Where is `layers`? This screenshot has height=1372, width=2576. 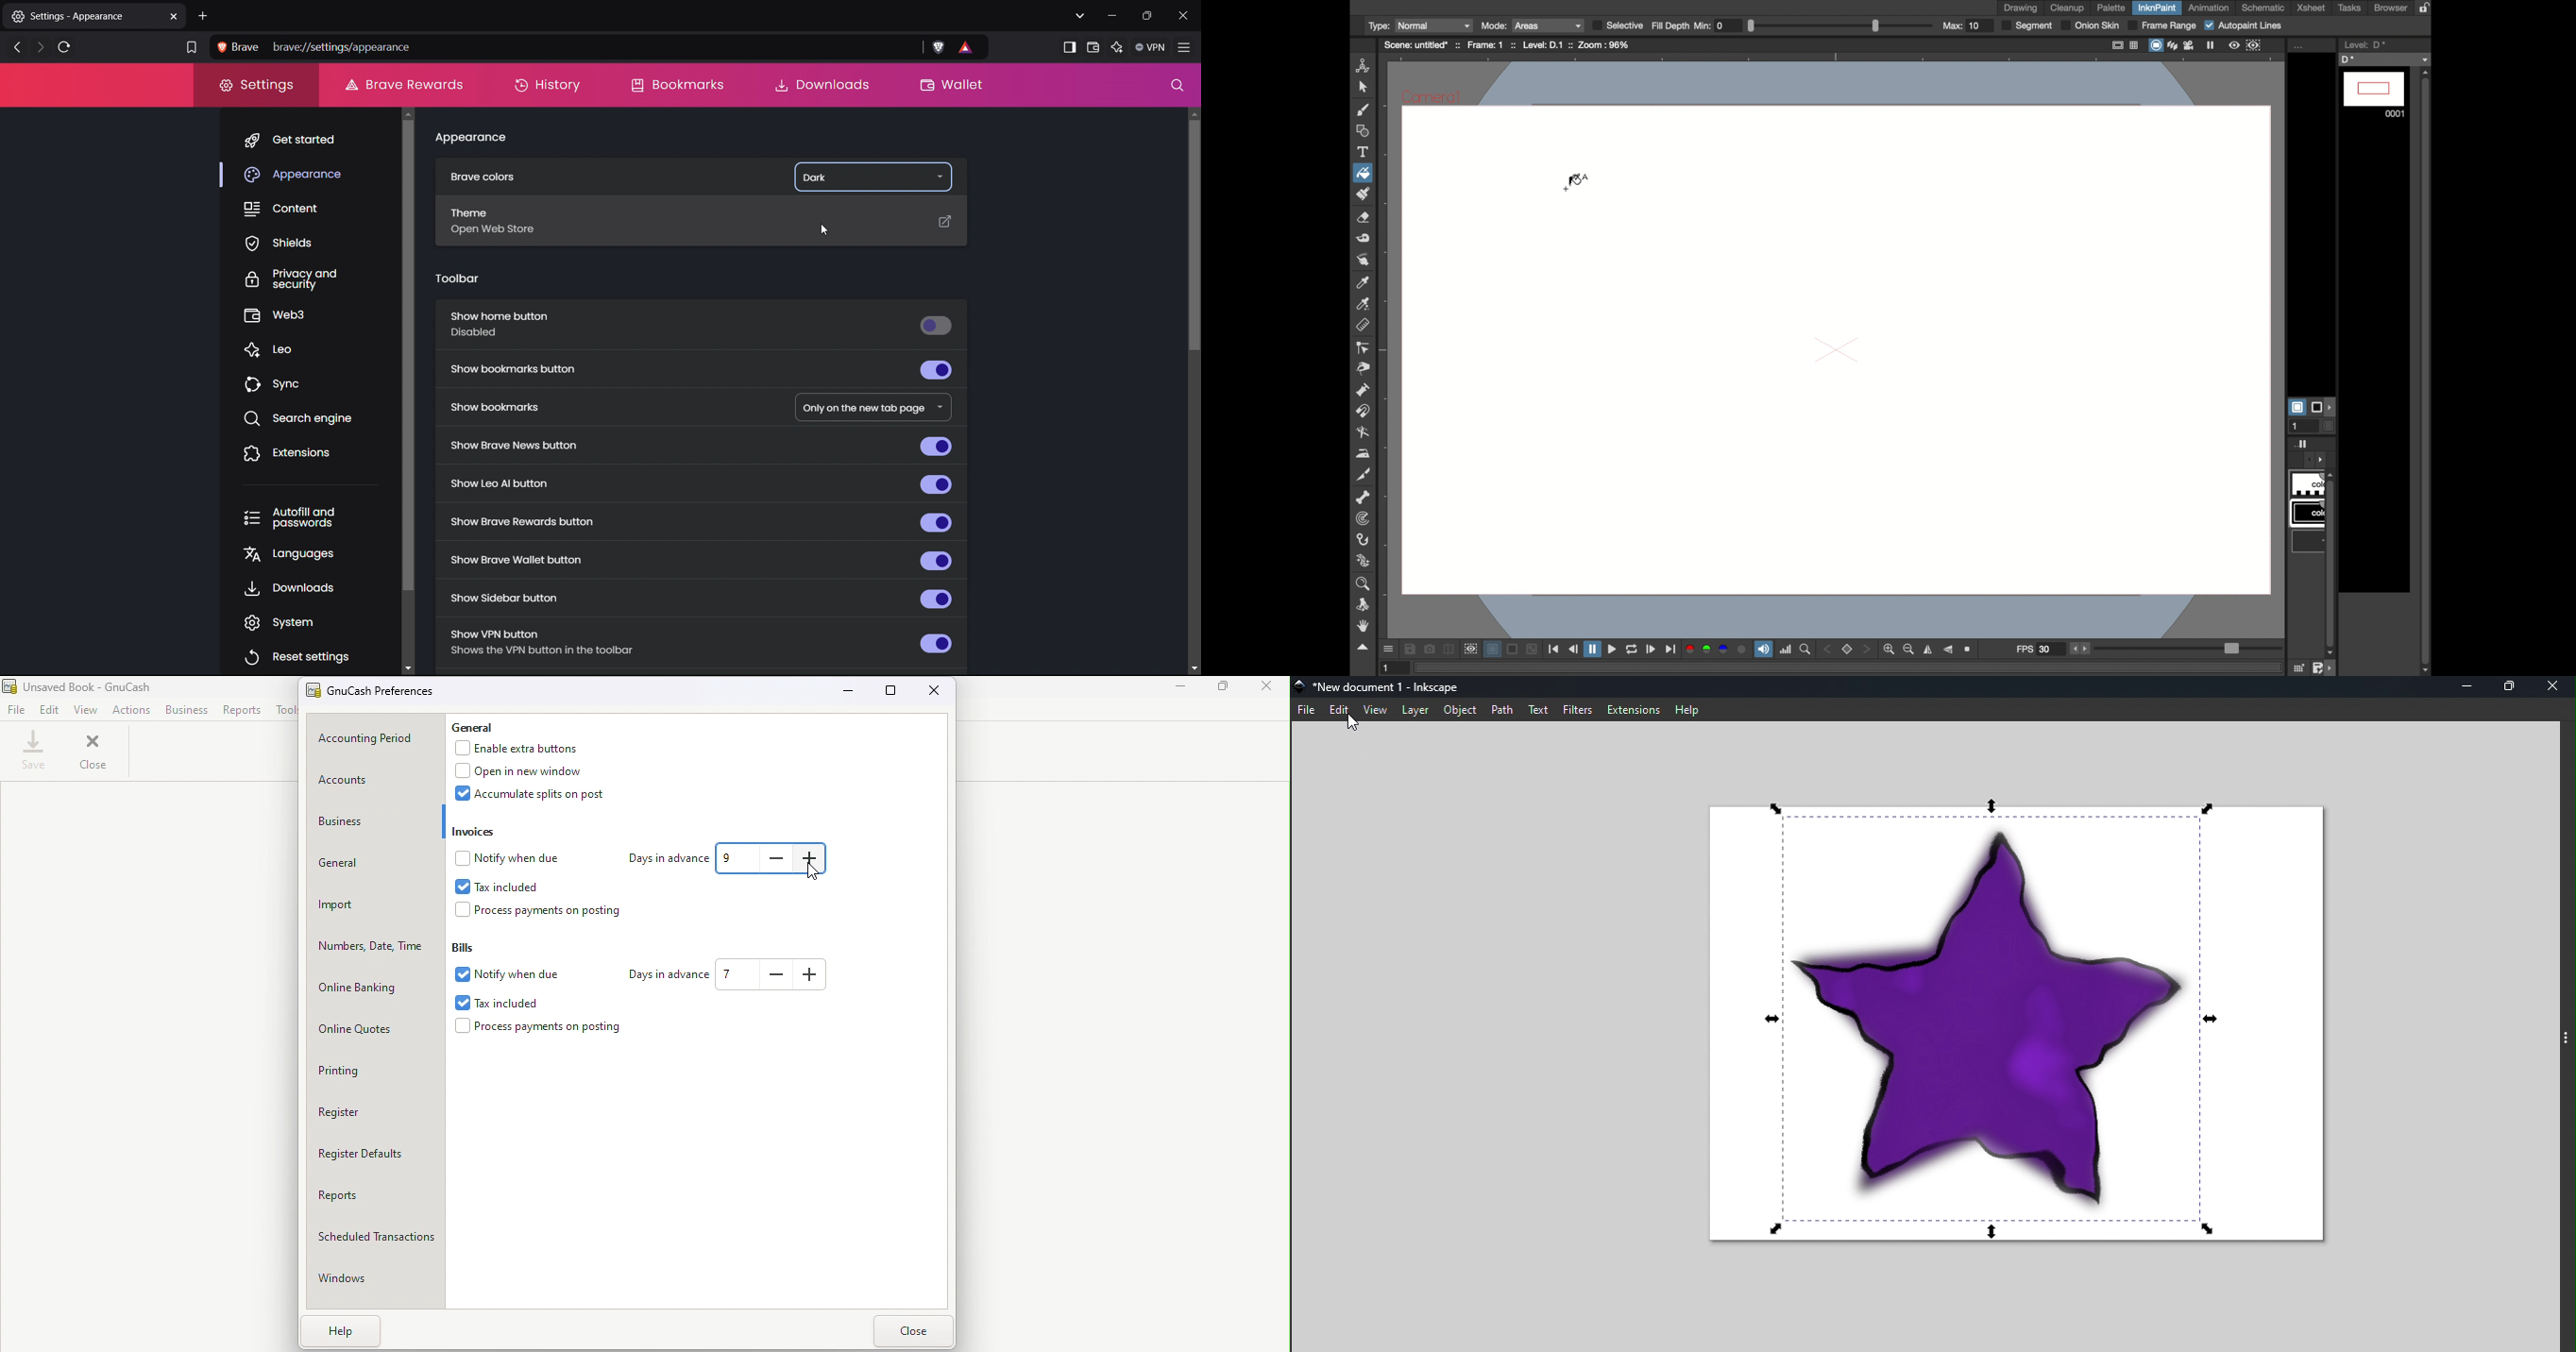
layers is located at coordinates (2175, 45).